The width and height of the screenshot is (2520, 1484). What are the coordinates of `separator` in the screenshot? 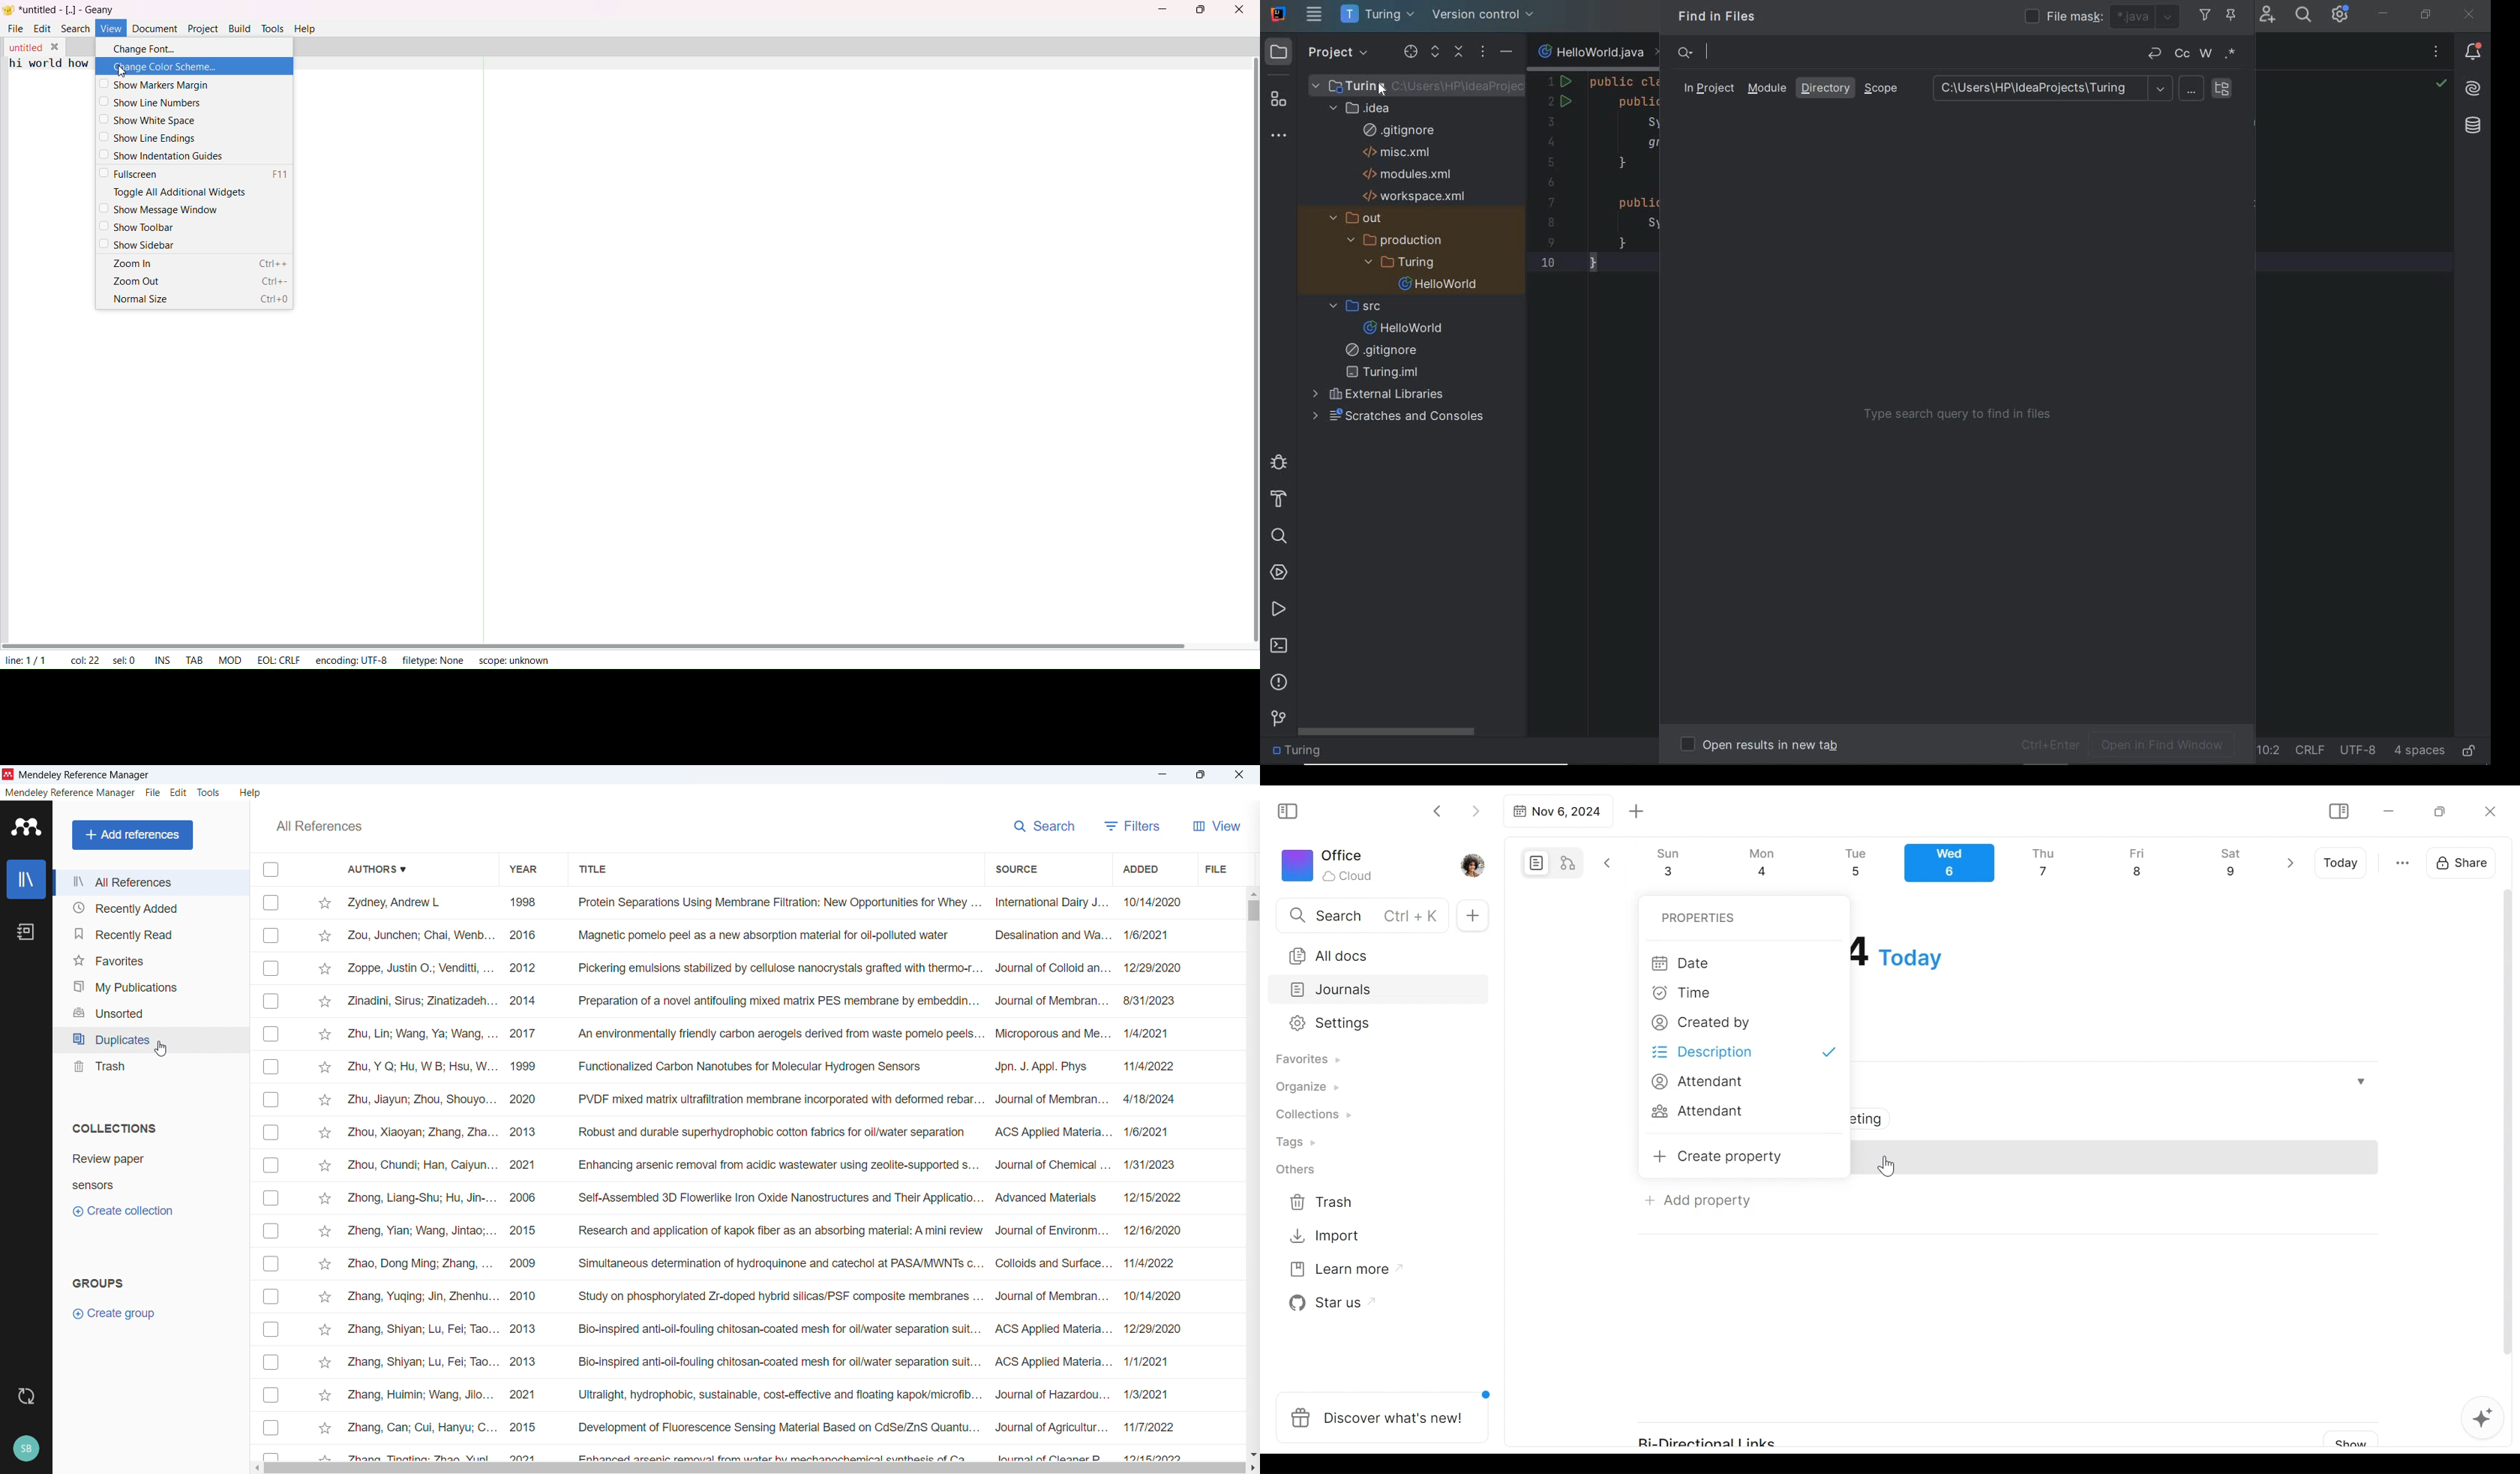 It's located at (479, 348).